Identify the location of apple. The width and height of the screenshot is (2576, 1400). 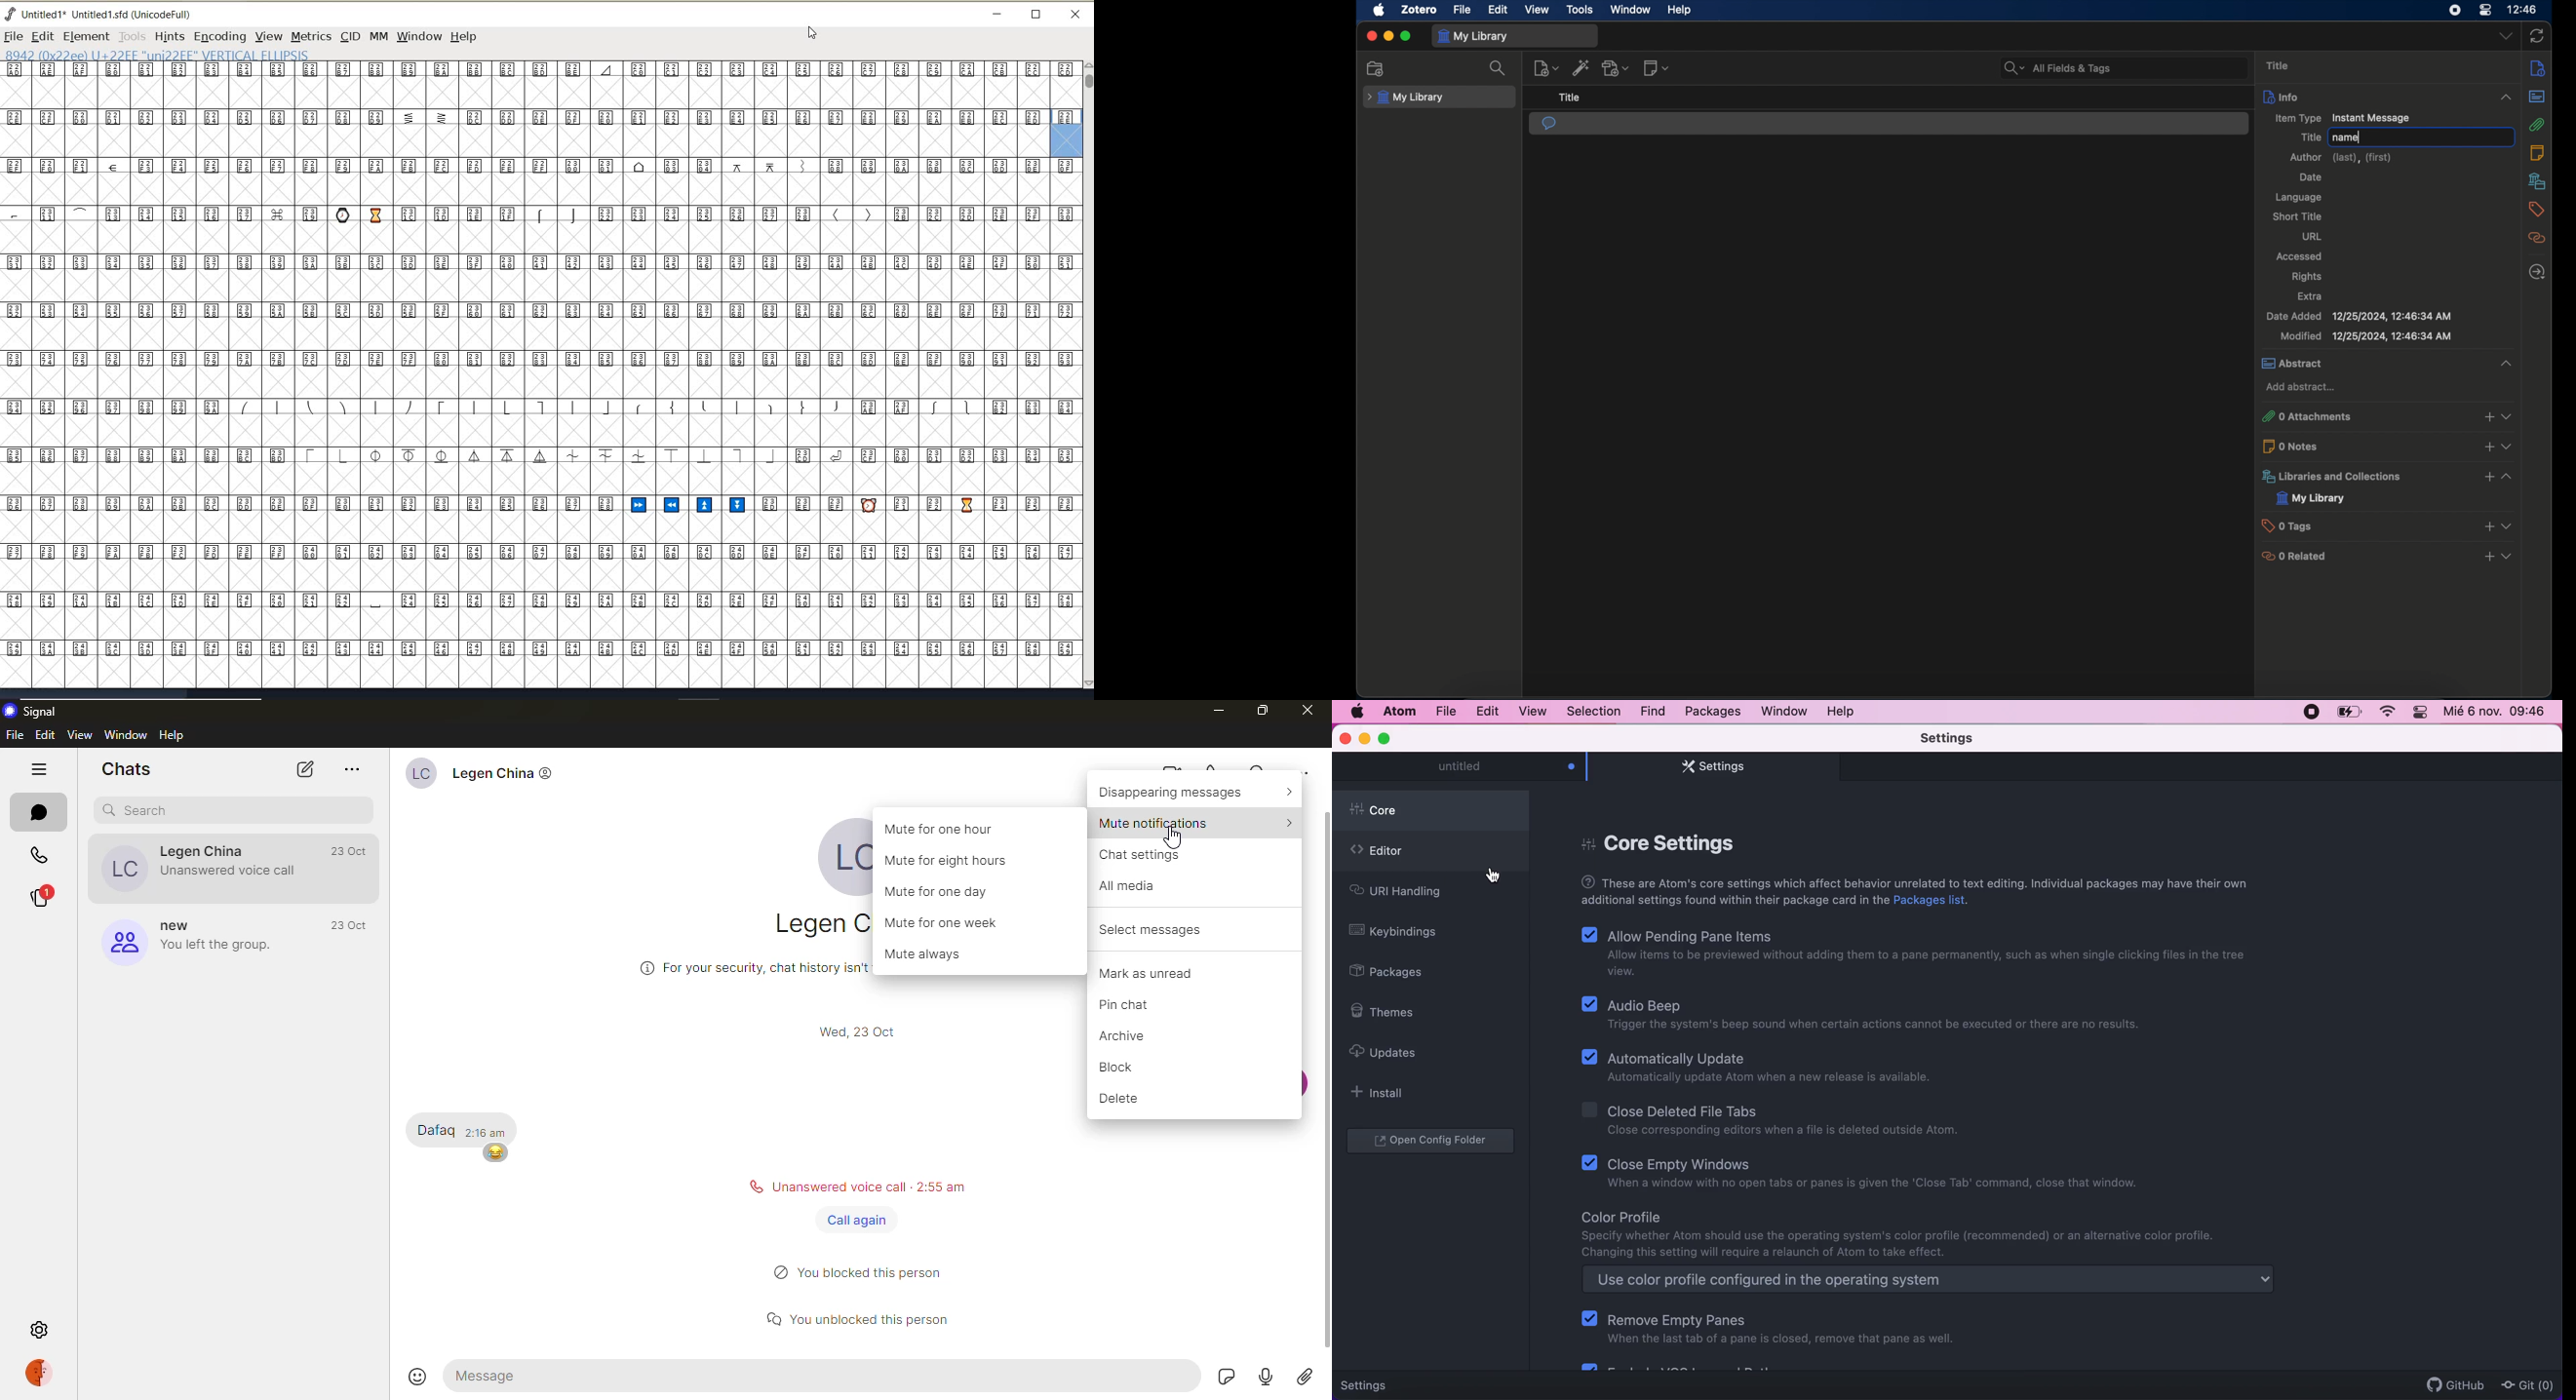
(1379, 10).